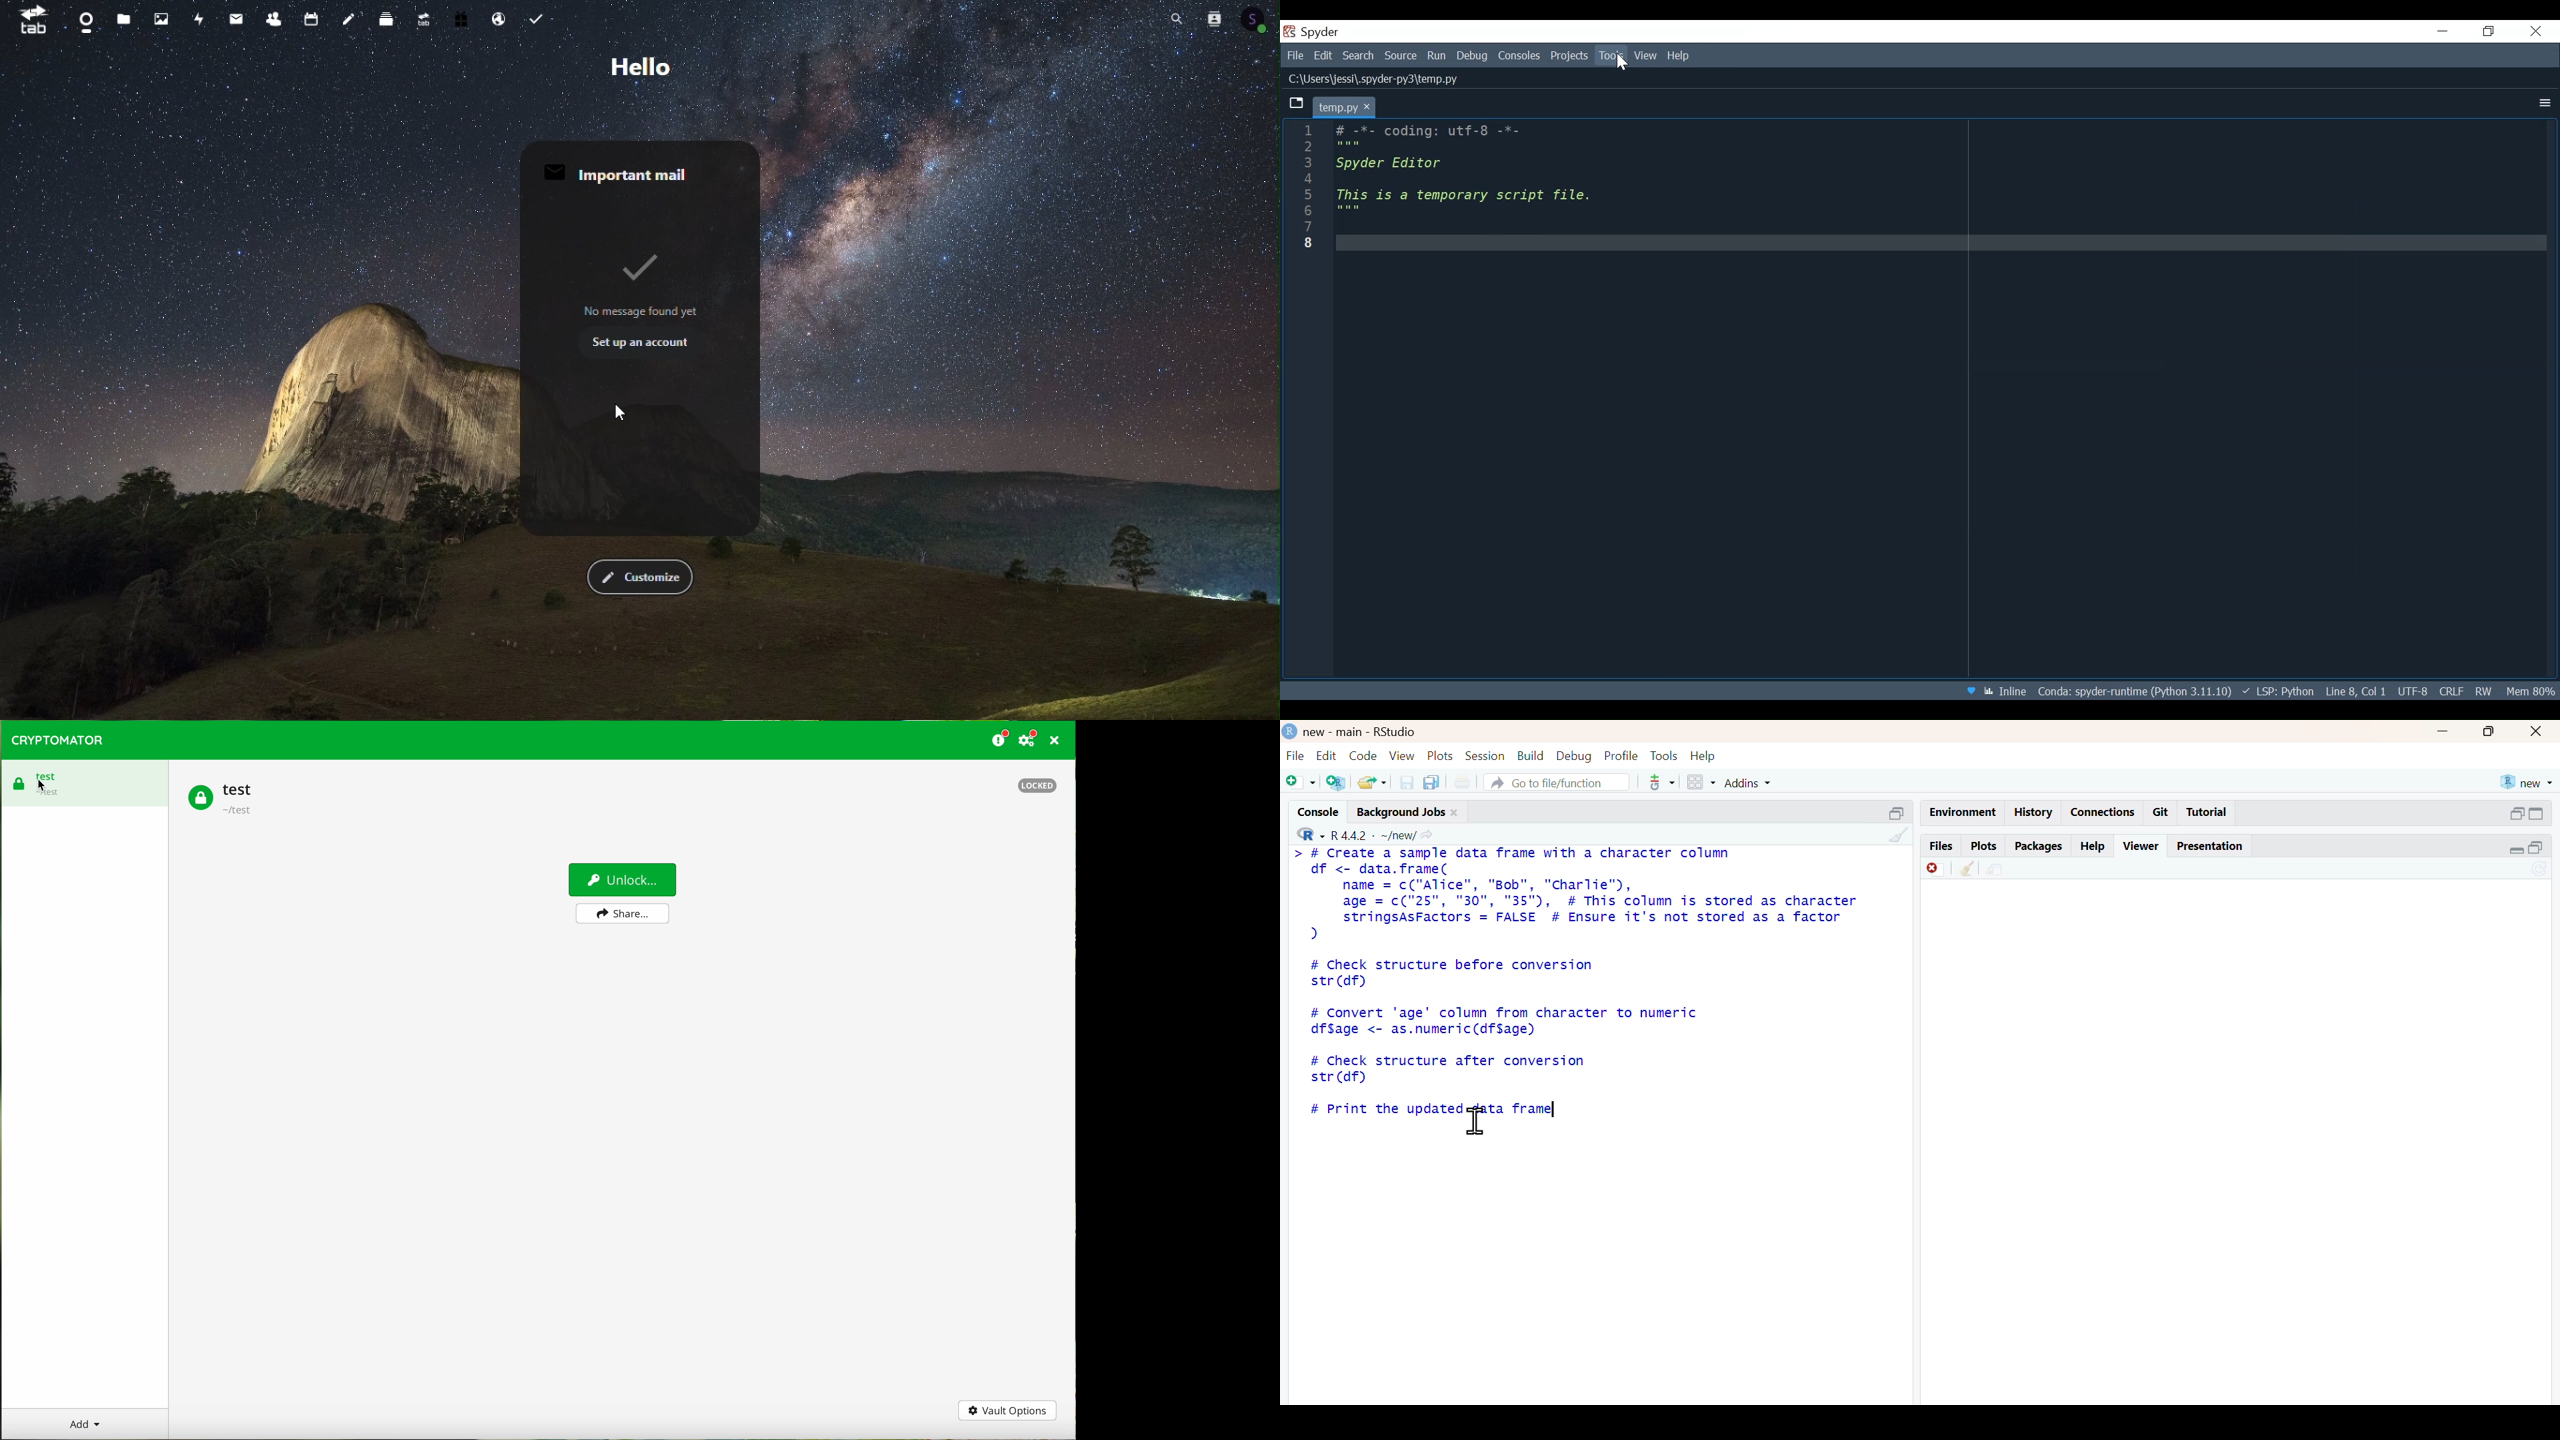 The height and width of the screenshot is (1456, 2576). What do you see at coordinates (2544, 101) in the screenshot?
I see `More Options` at bounding box center [2544, 101].